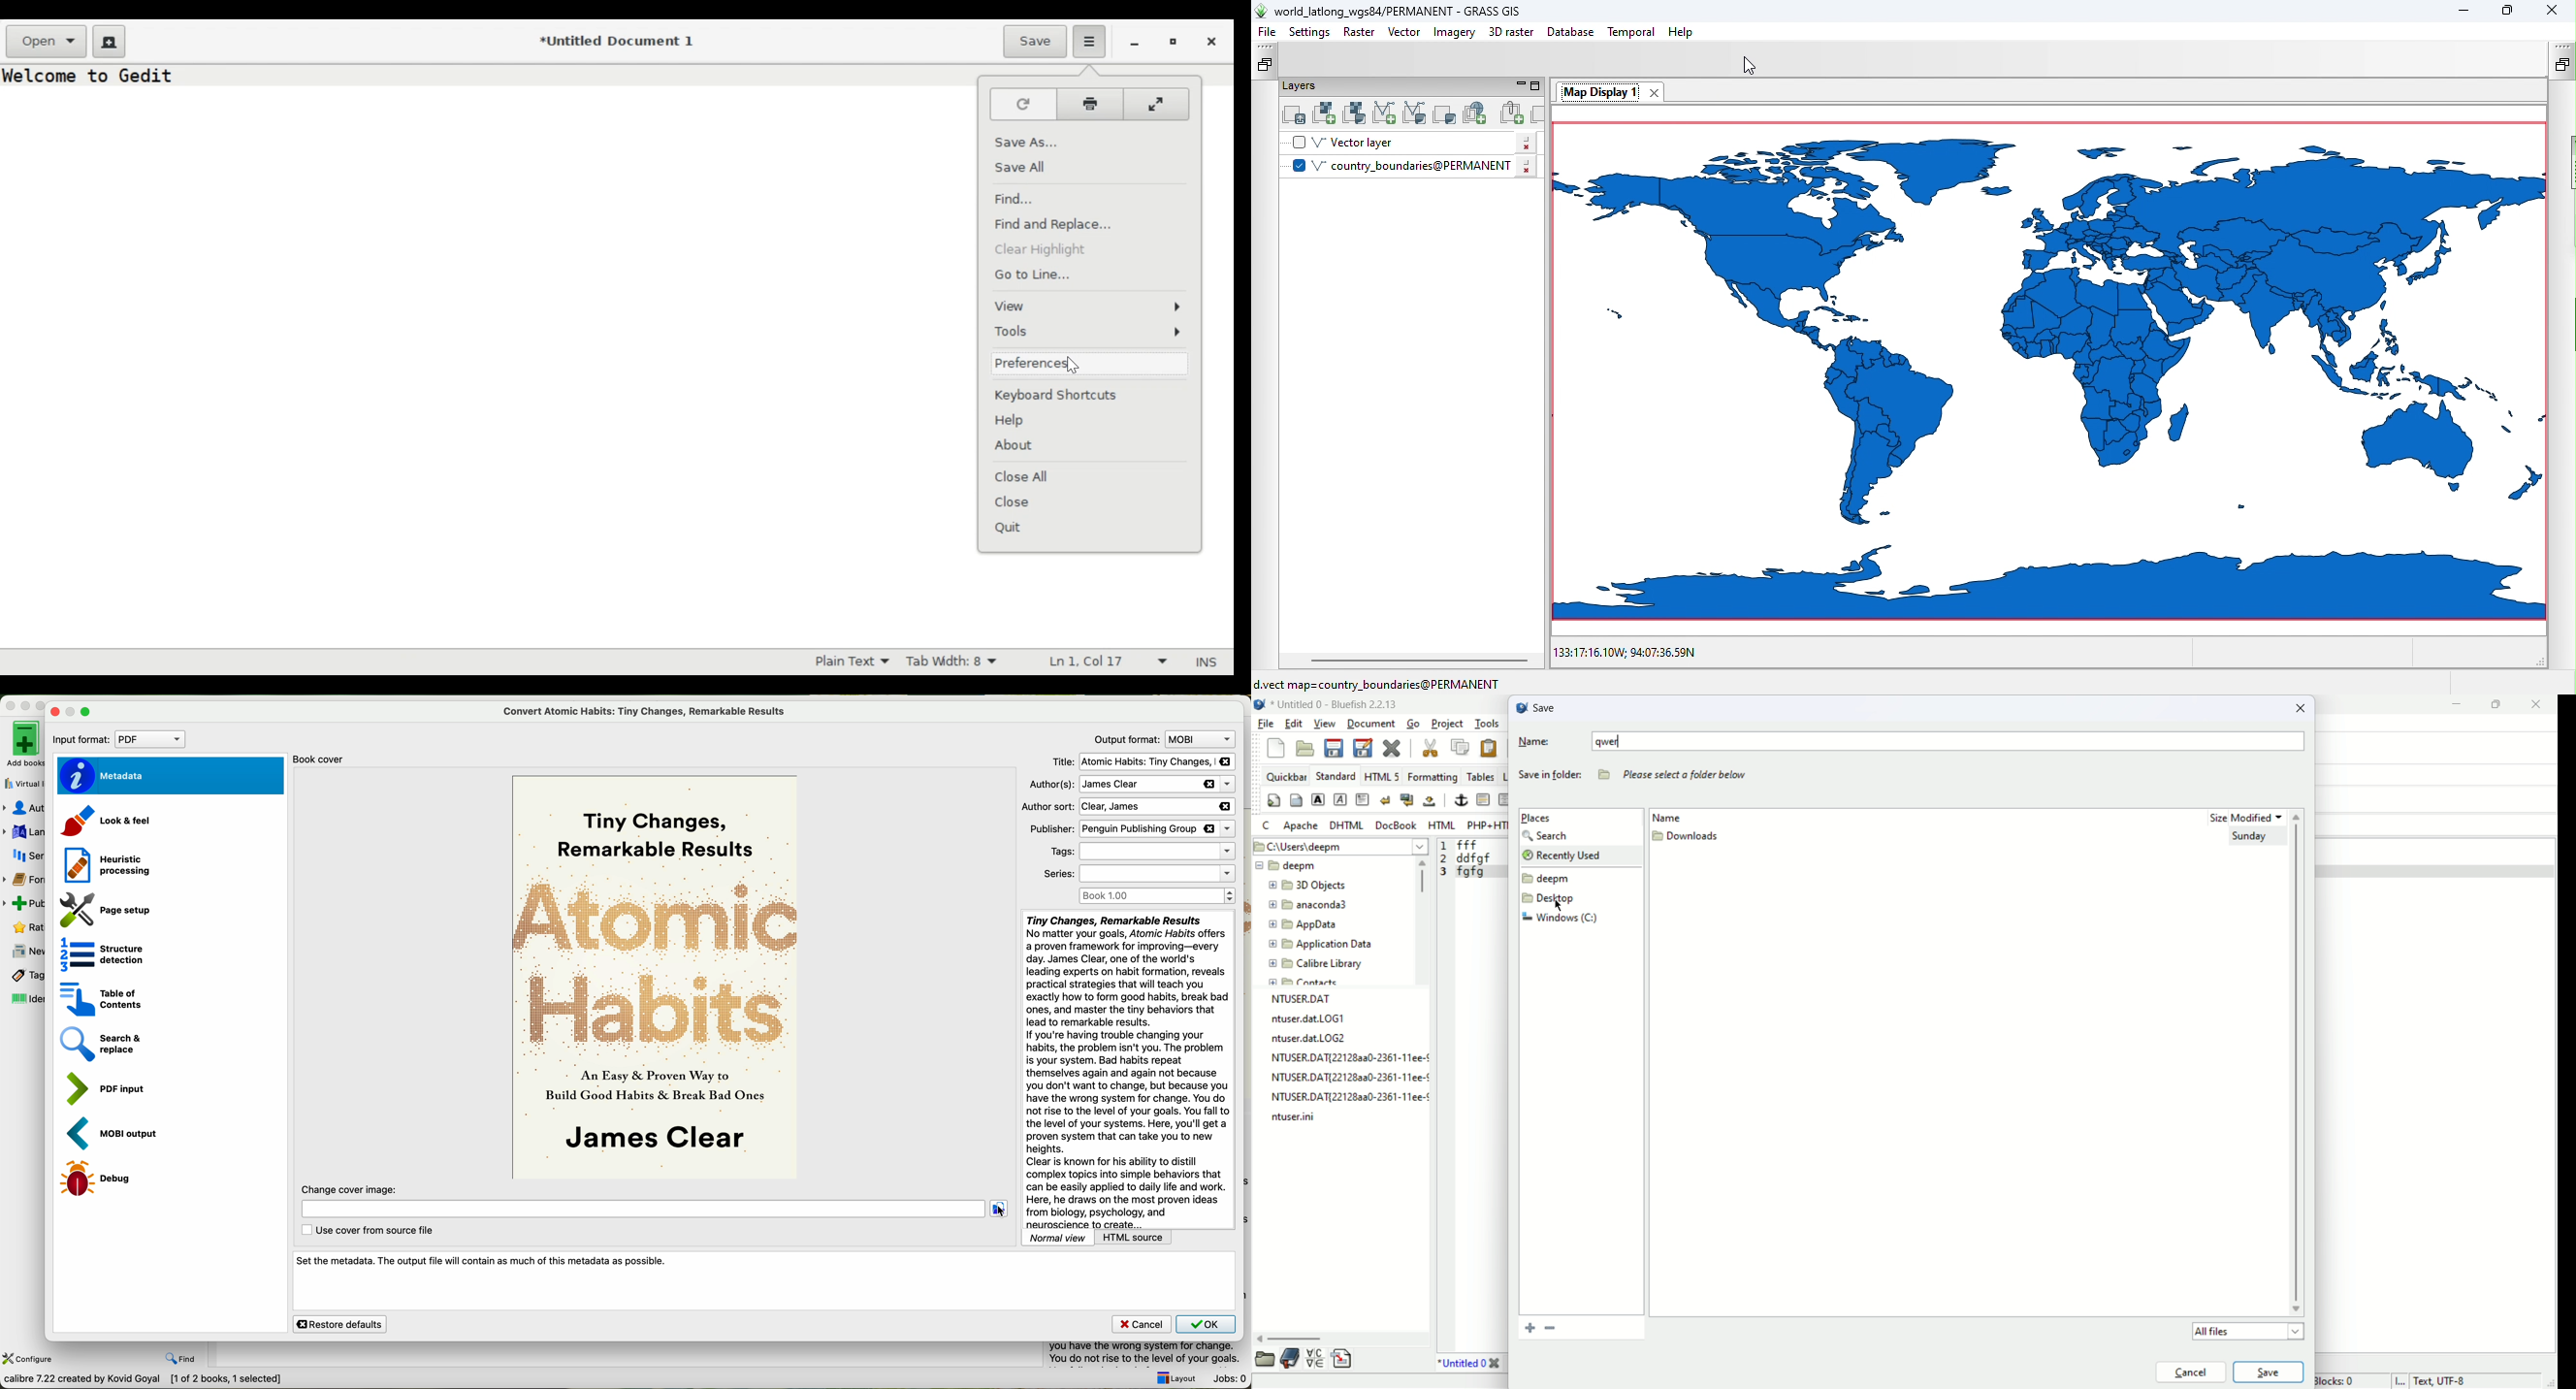 The image size is (2576, 1400). I want to click on author sort, so click(1128, 807).